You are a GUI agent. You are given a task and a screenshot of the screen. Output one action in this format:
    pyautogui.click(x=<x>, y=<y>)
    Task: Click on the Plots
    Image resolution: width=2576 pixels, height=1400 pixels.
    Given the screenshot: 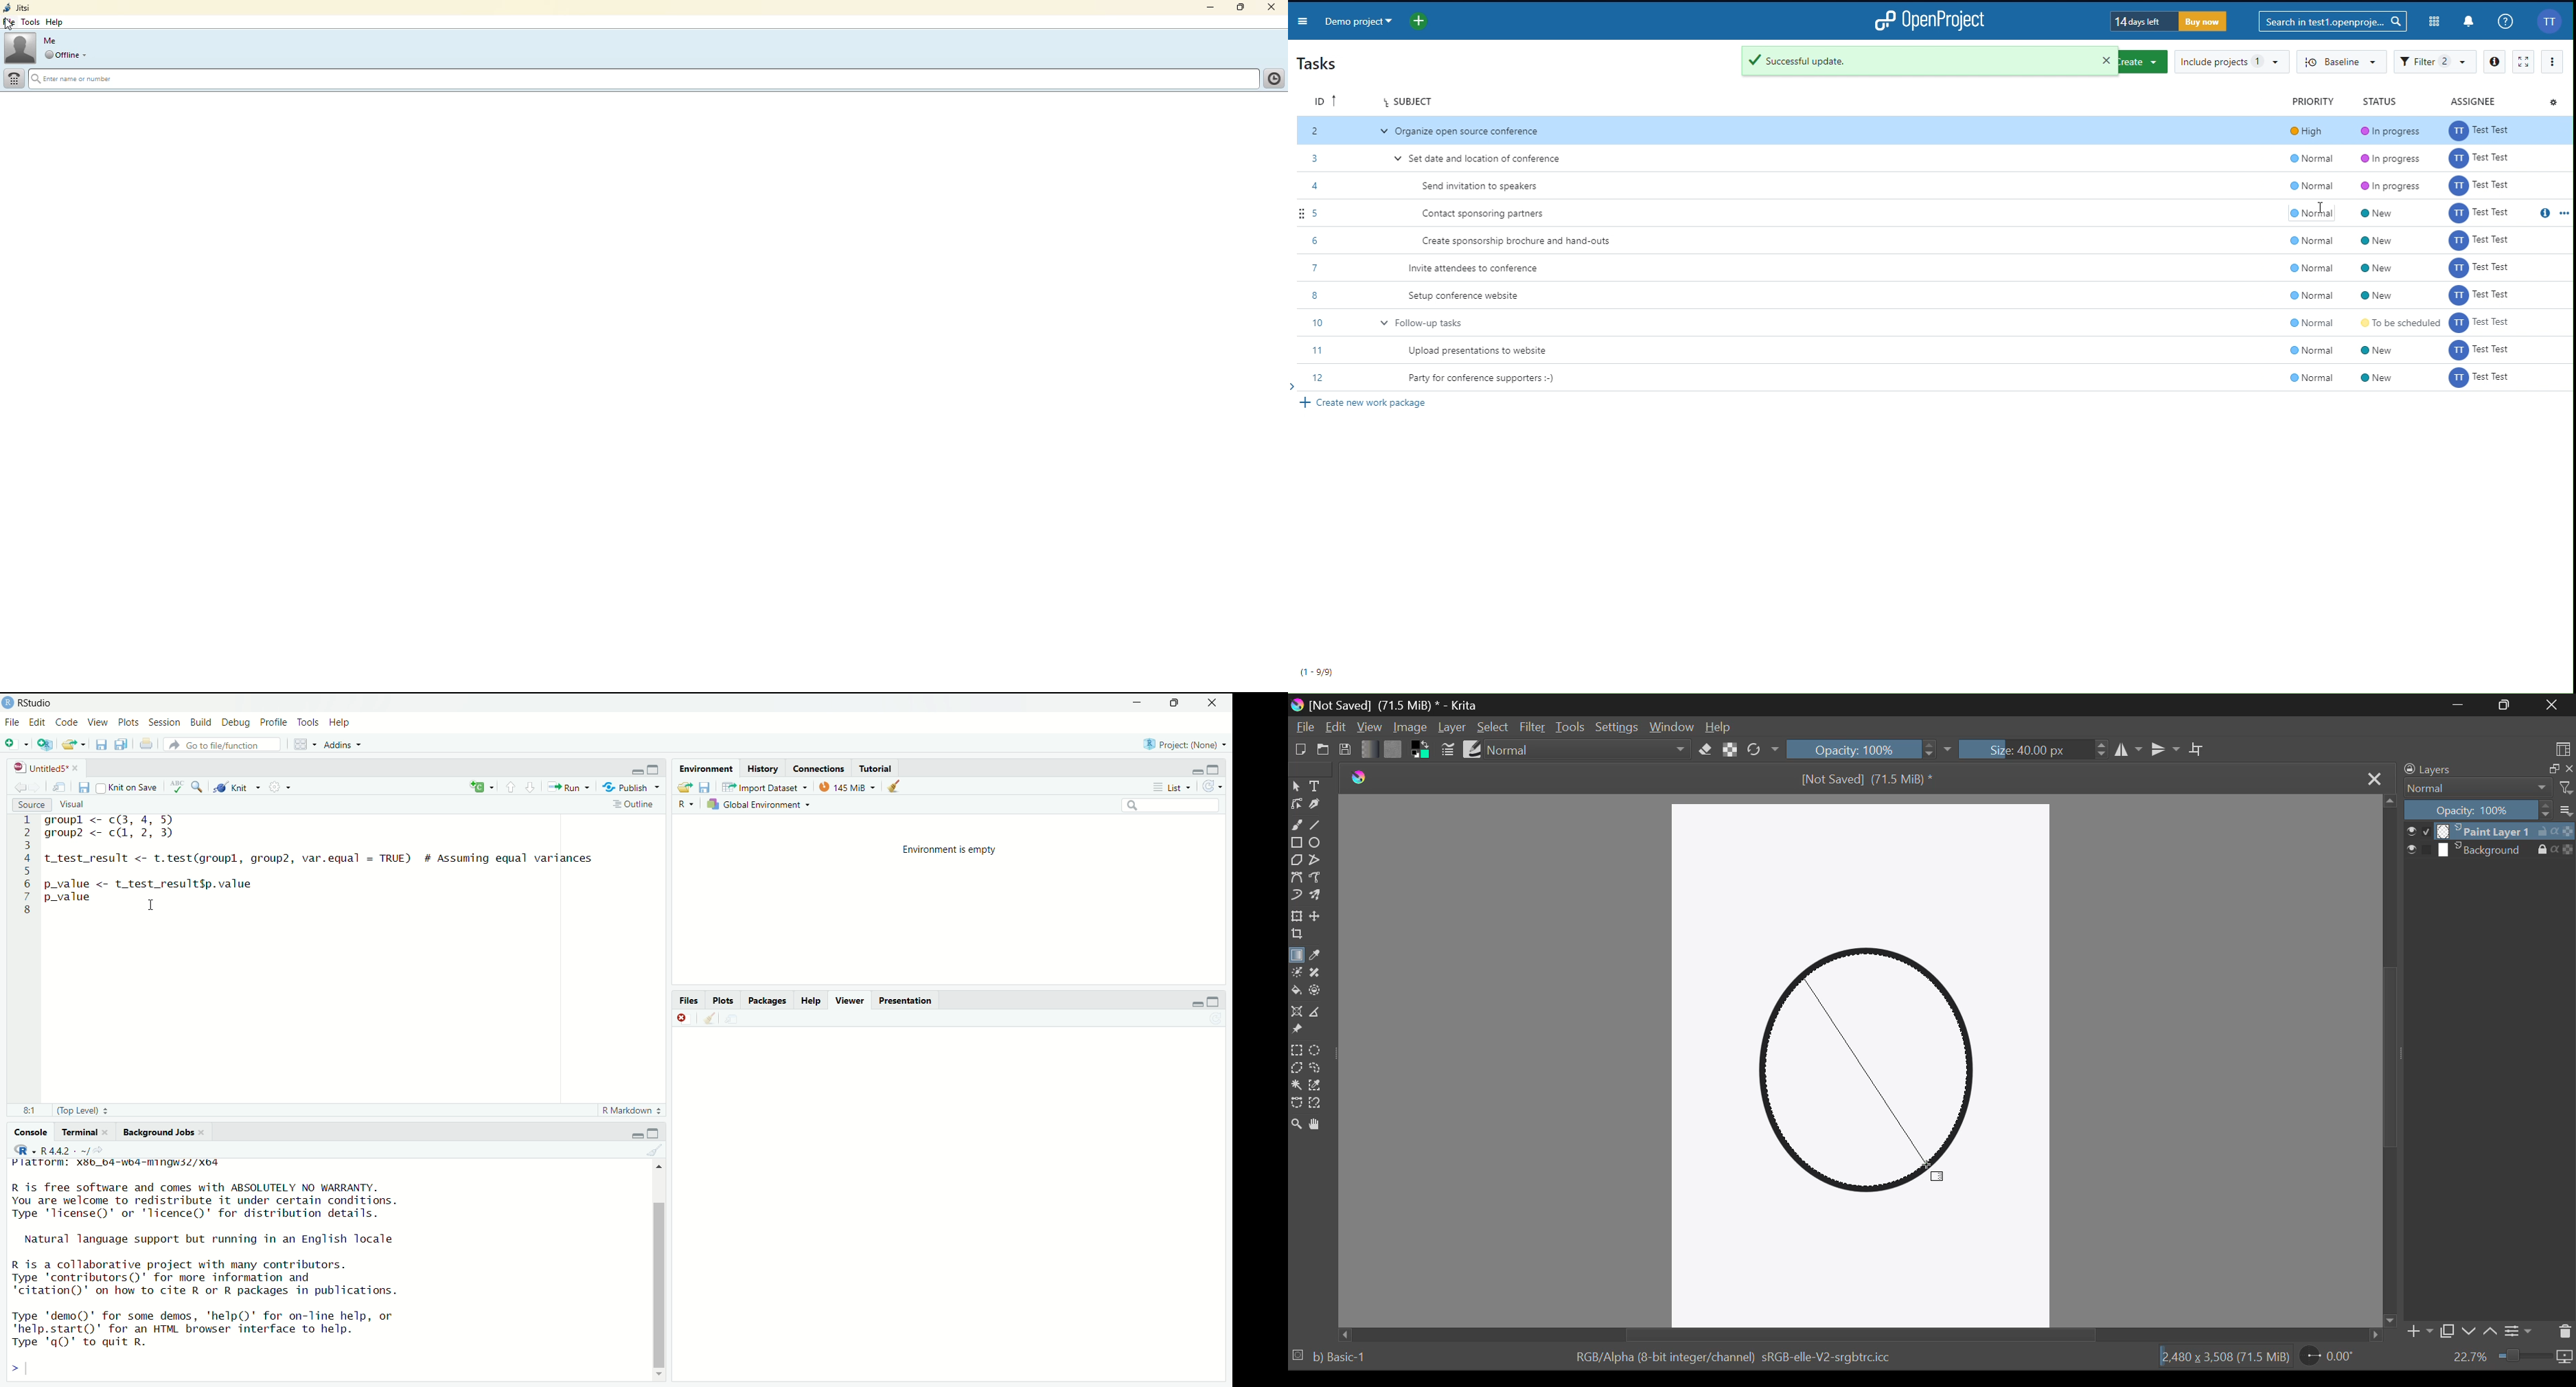 What is the action you would take?
    pyautogui.click(x=128, y=720)
    